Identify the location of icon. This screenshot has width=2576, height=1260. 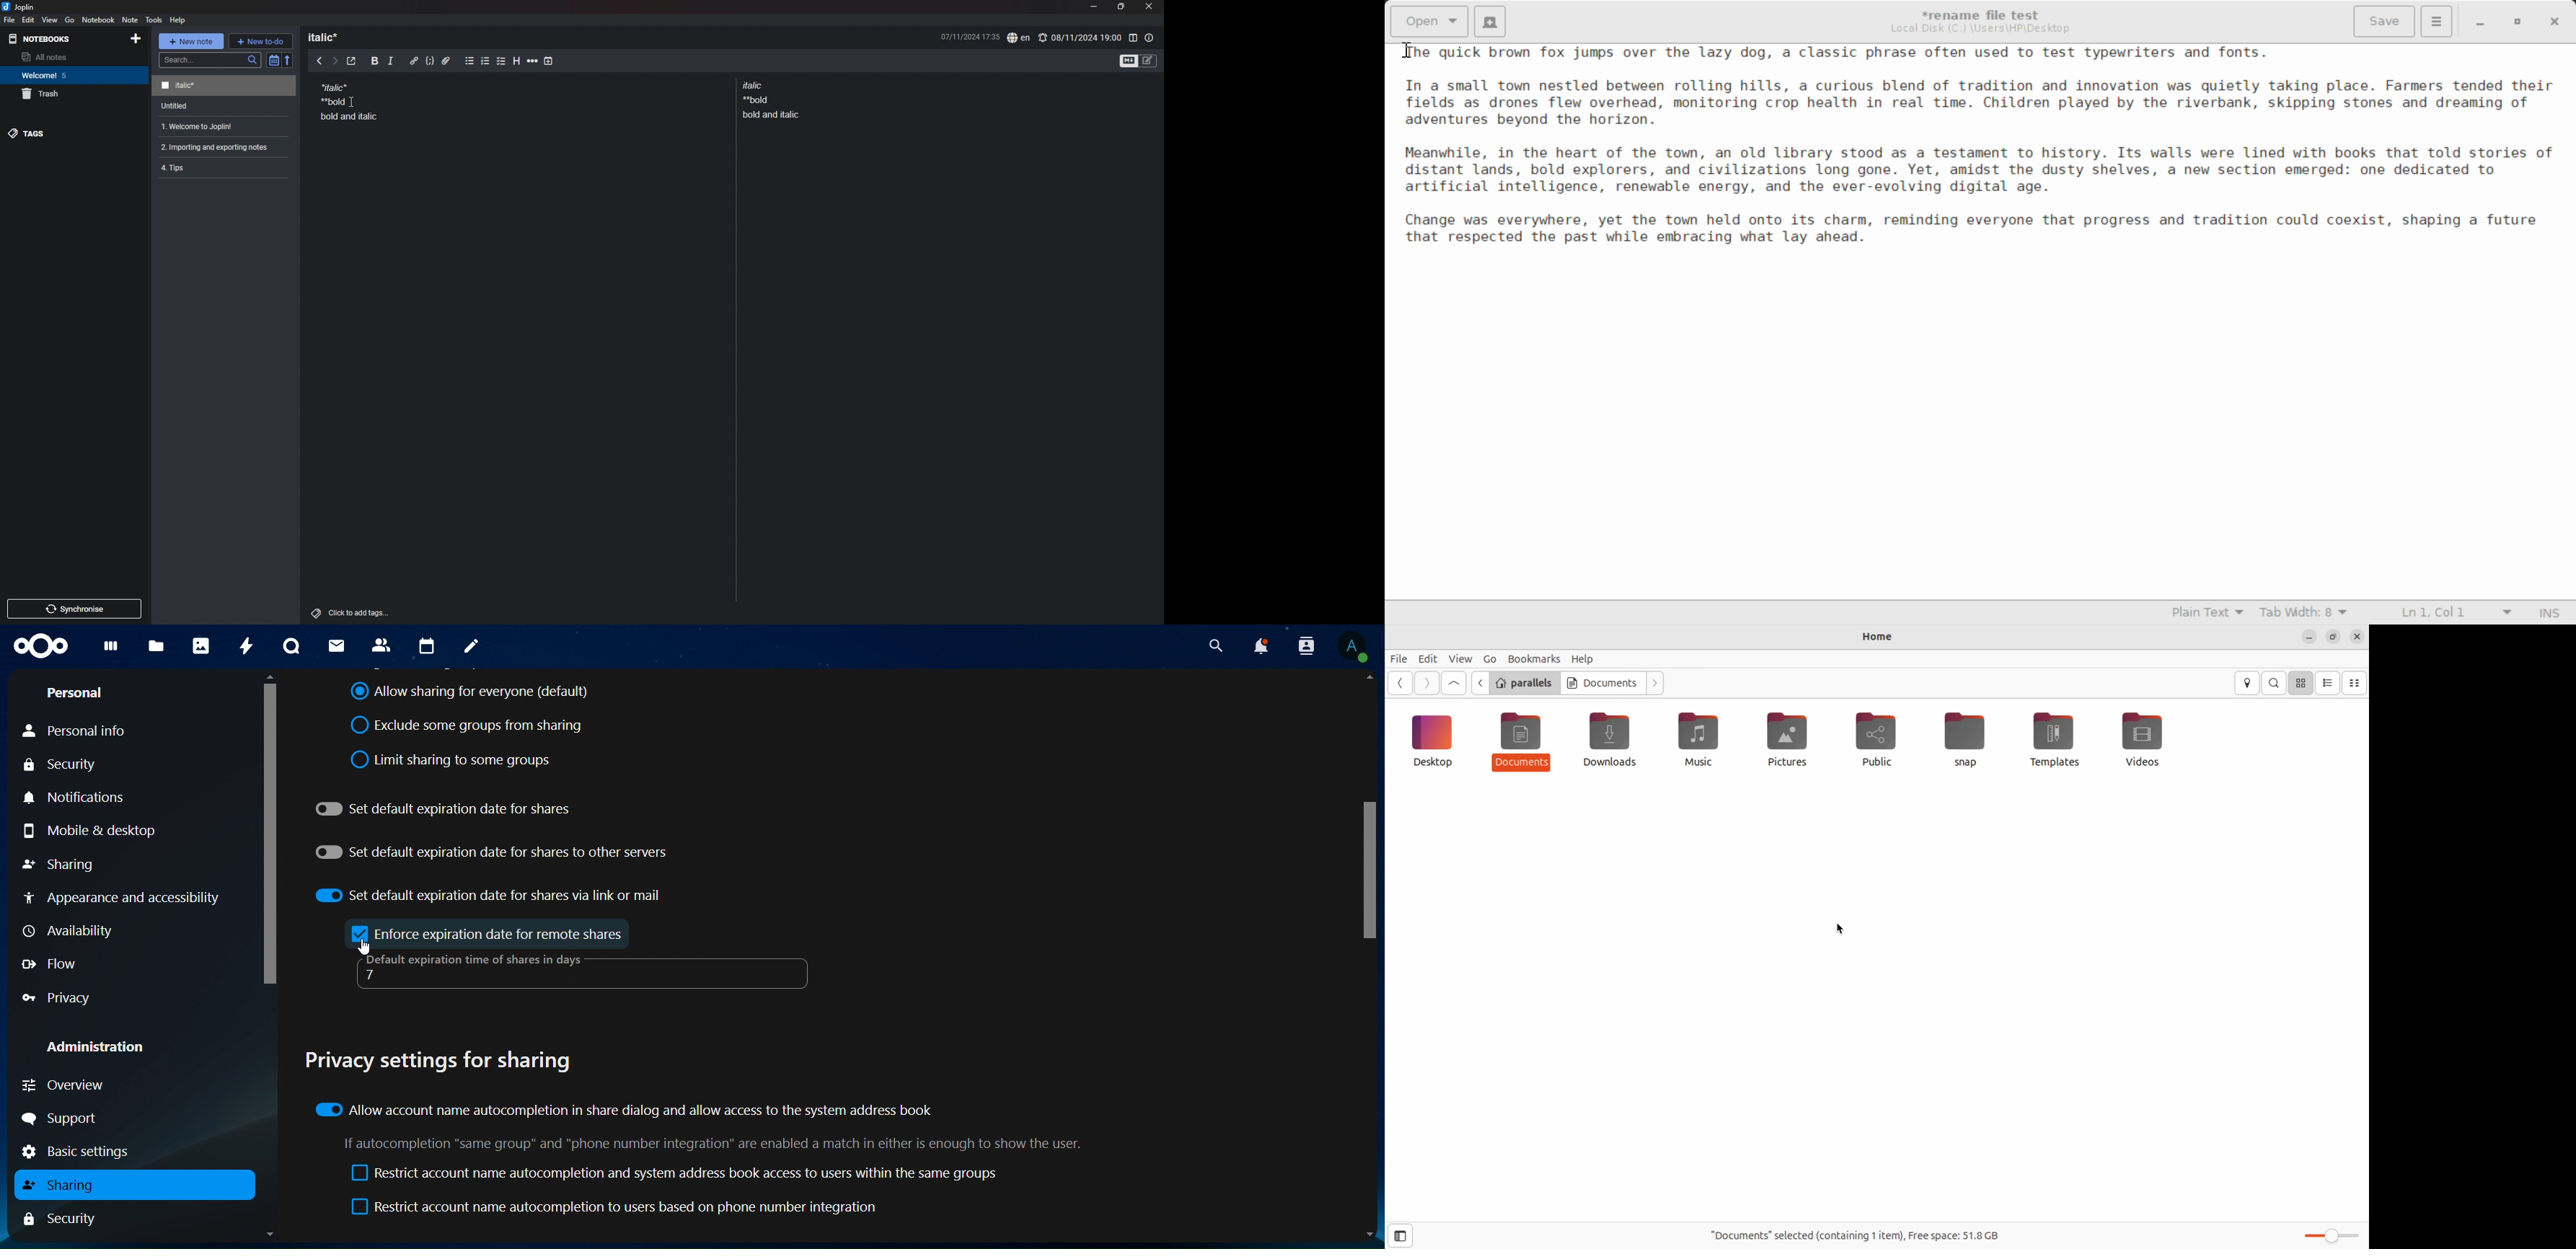
(39, 648).